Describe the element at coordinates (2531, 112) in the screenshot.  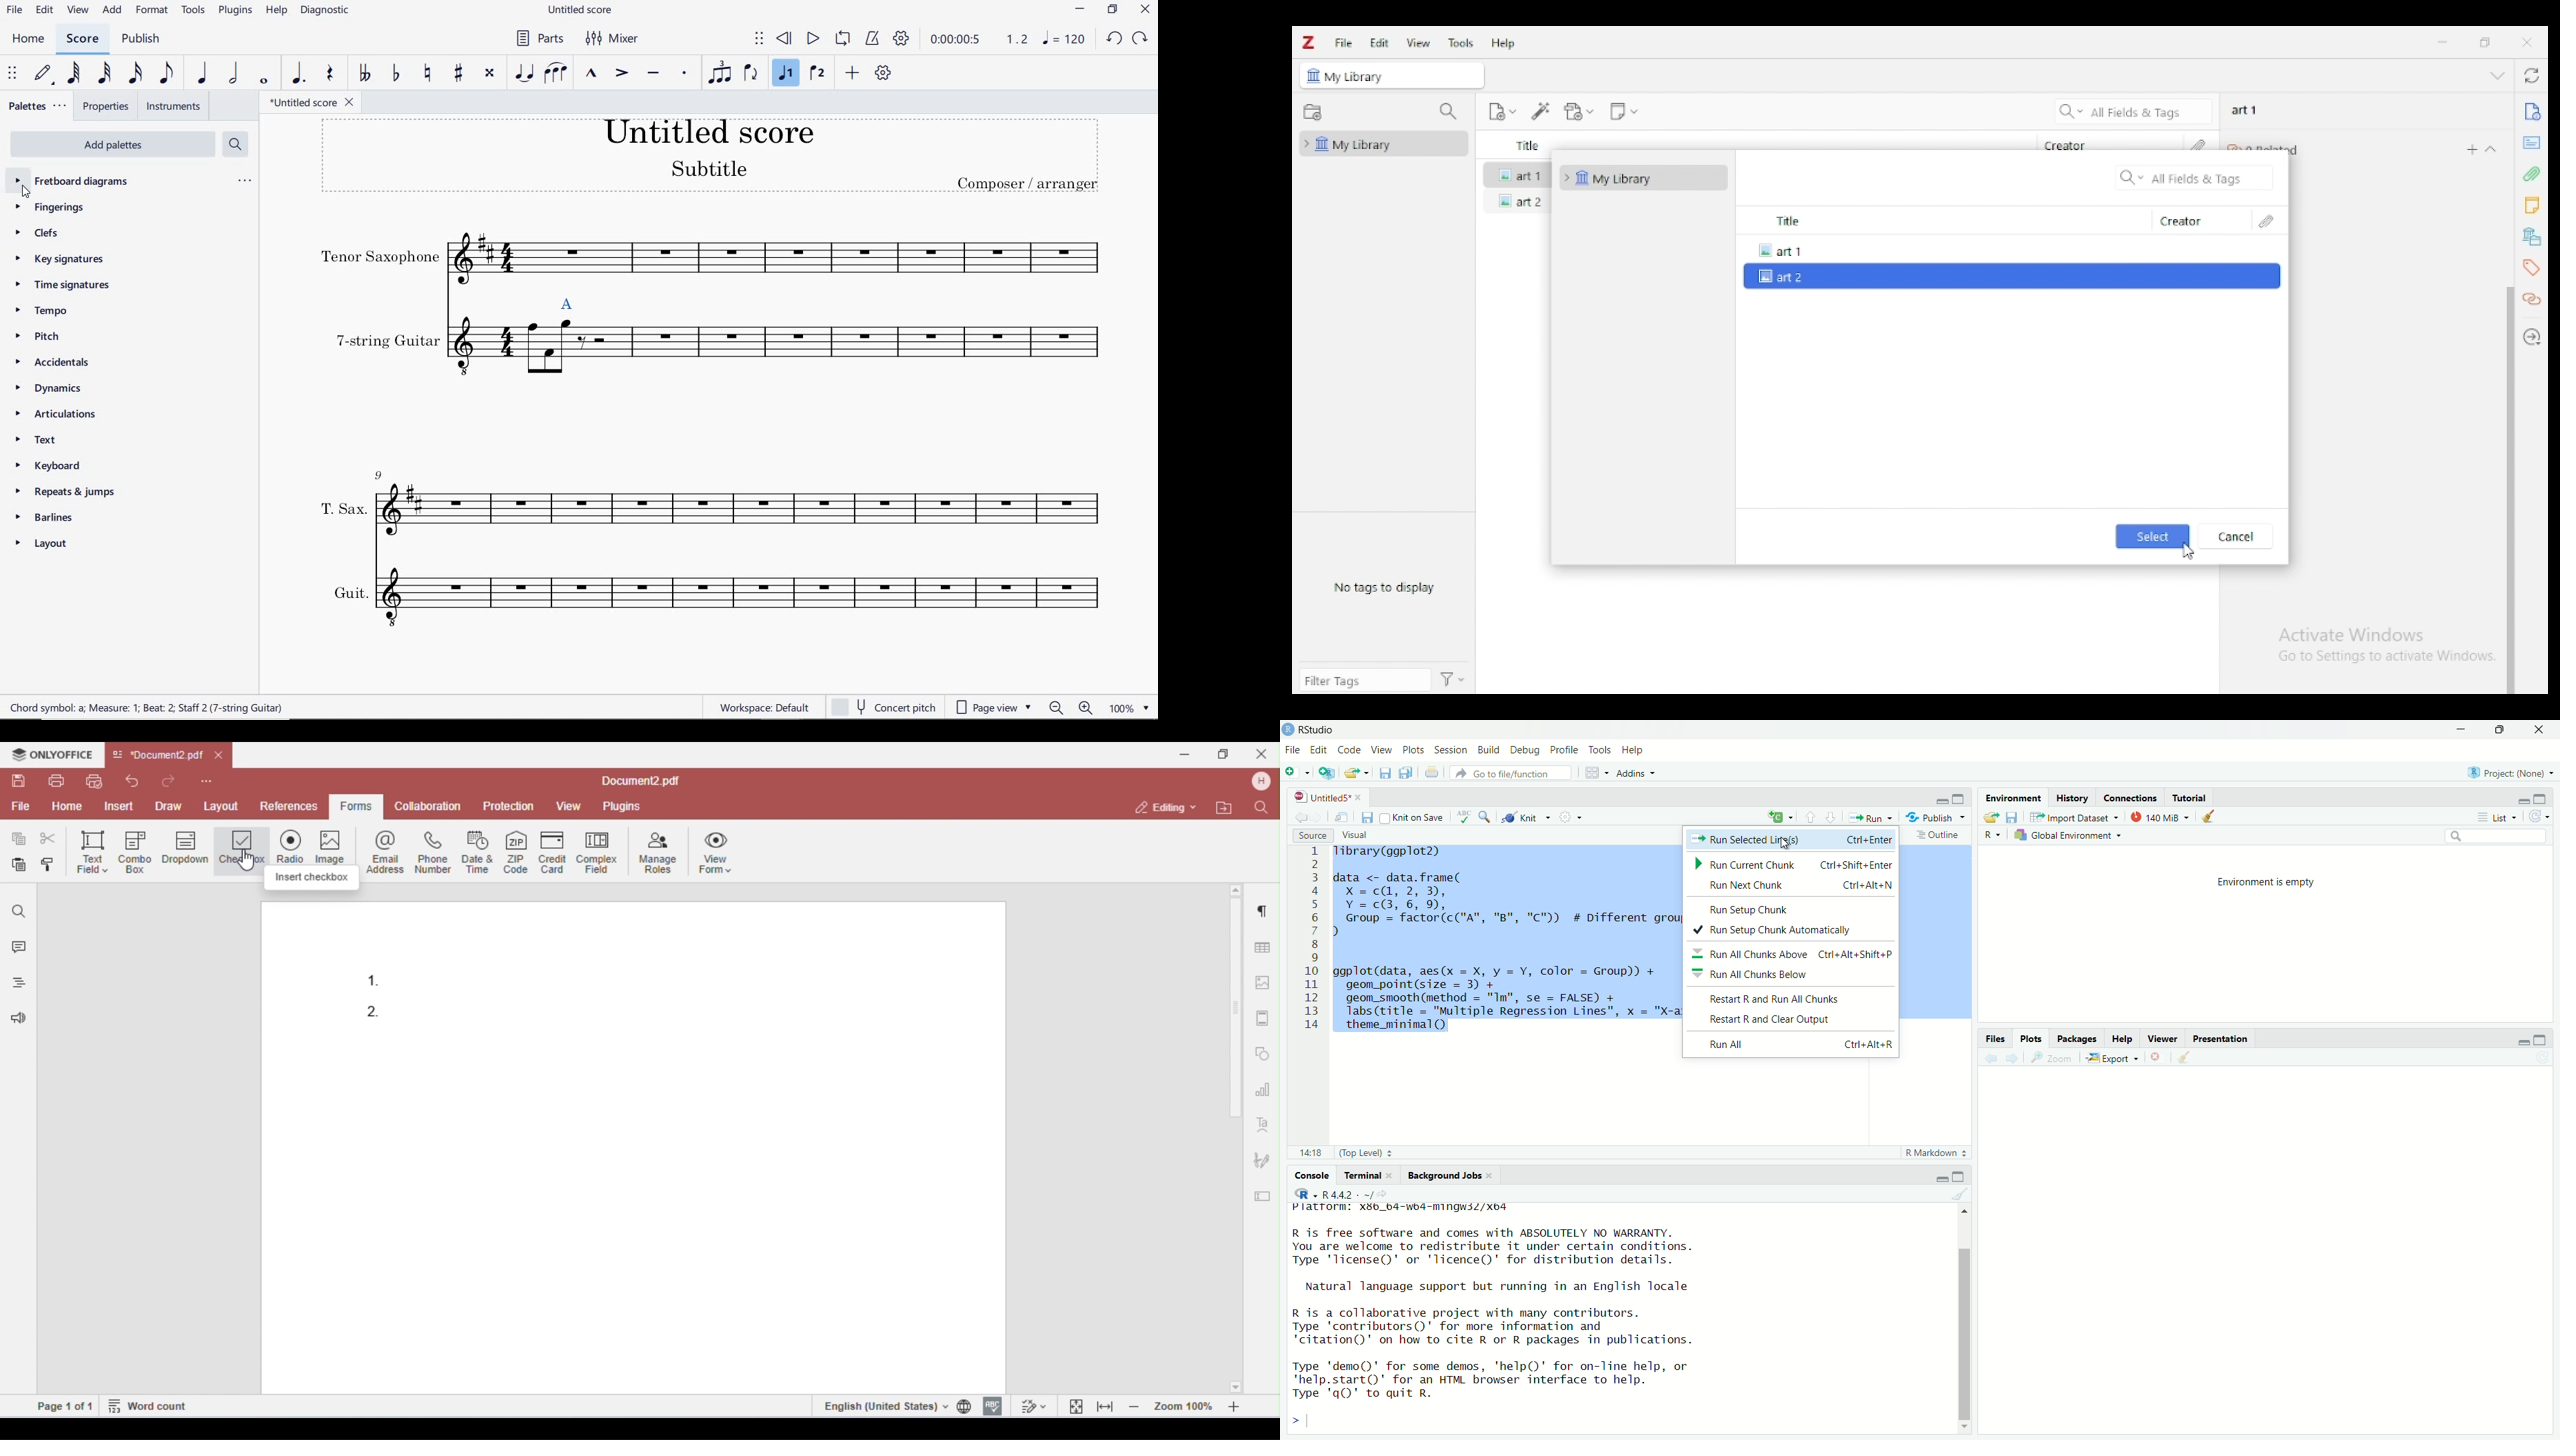
I see `info` at that location.